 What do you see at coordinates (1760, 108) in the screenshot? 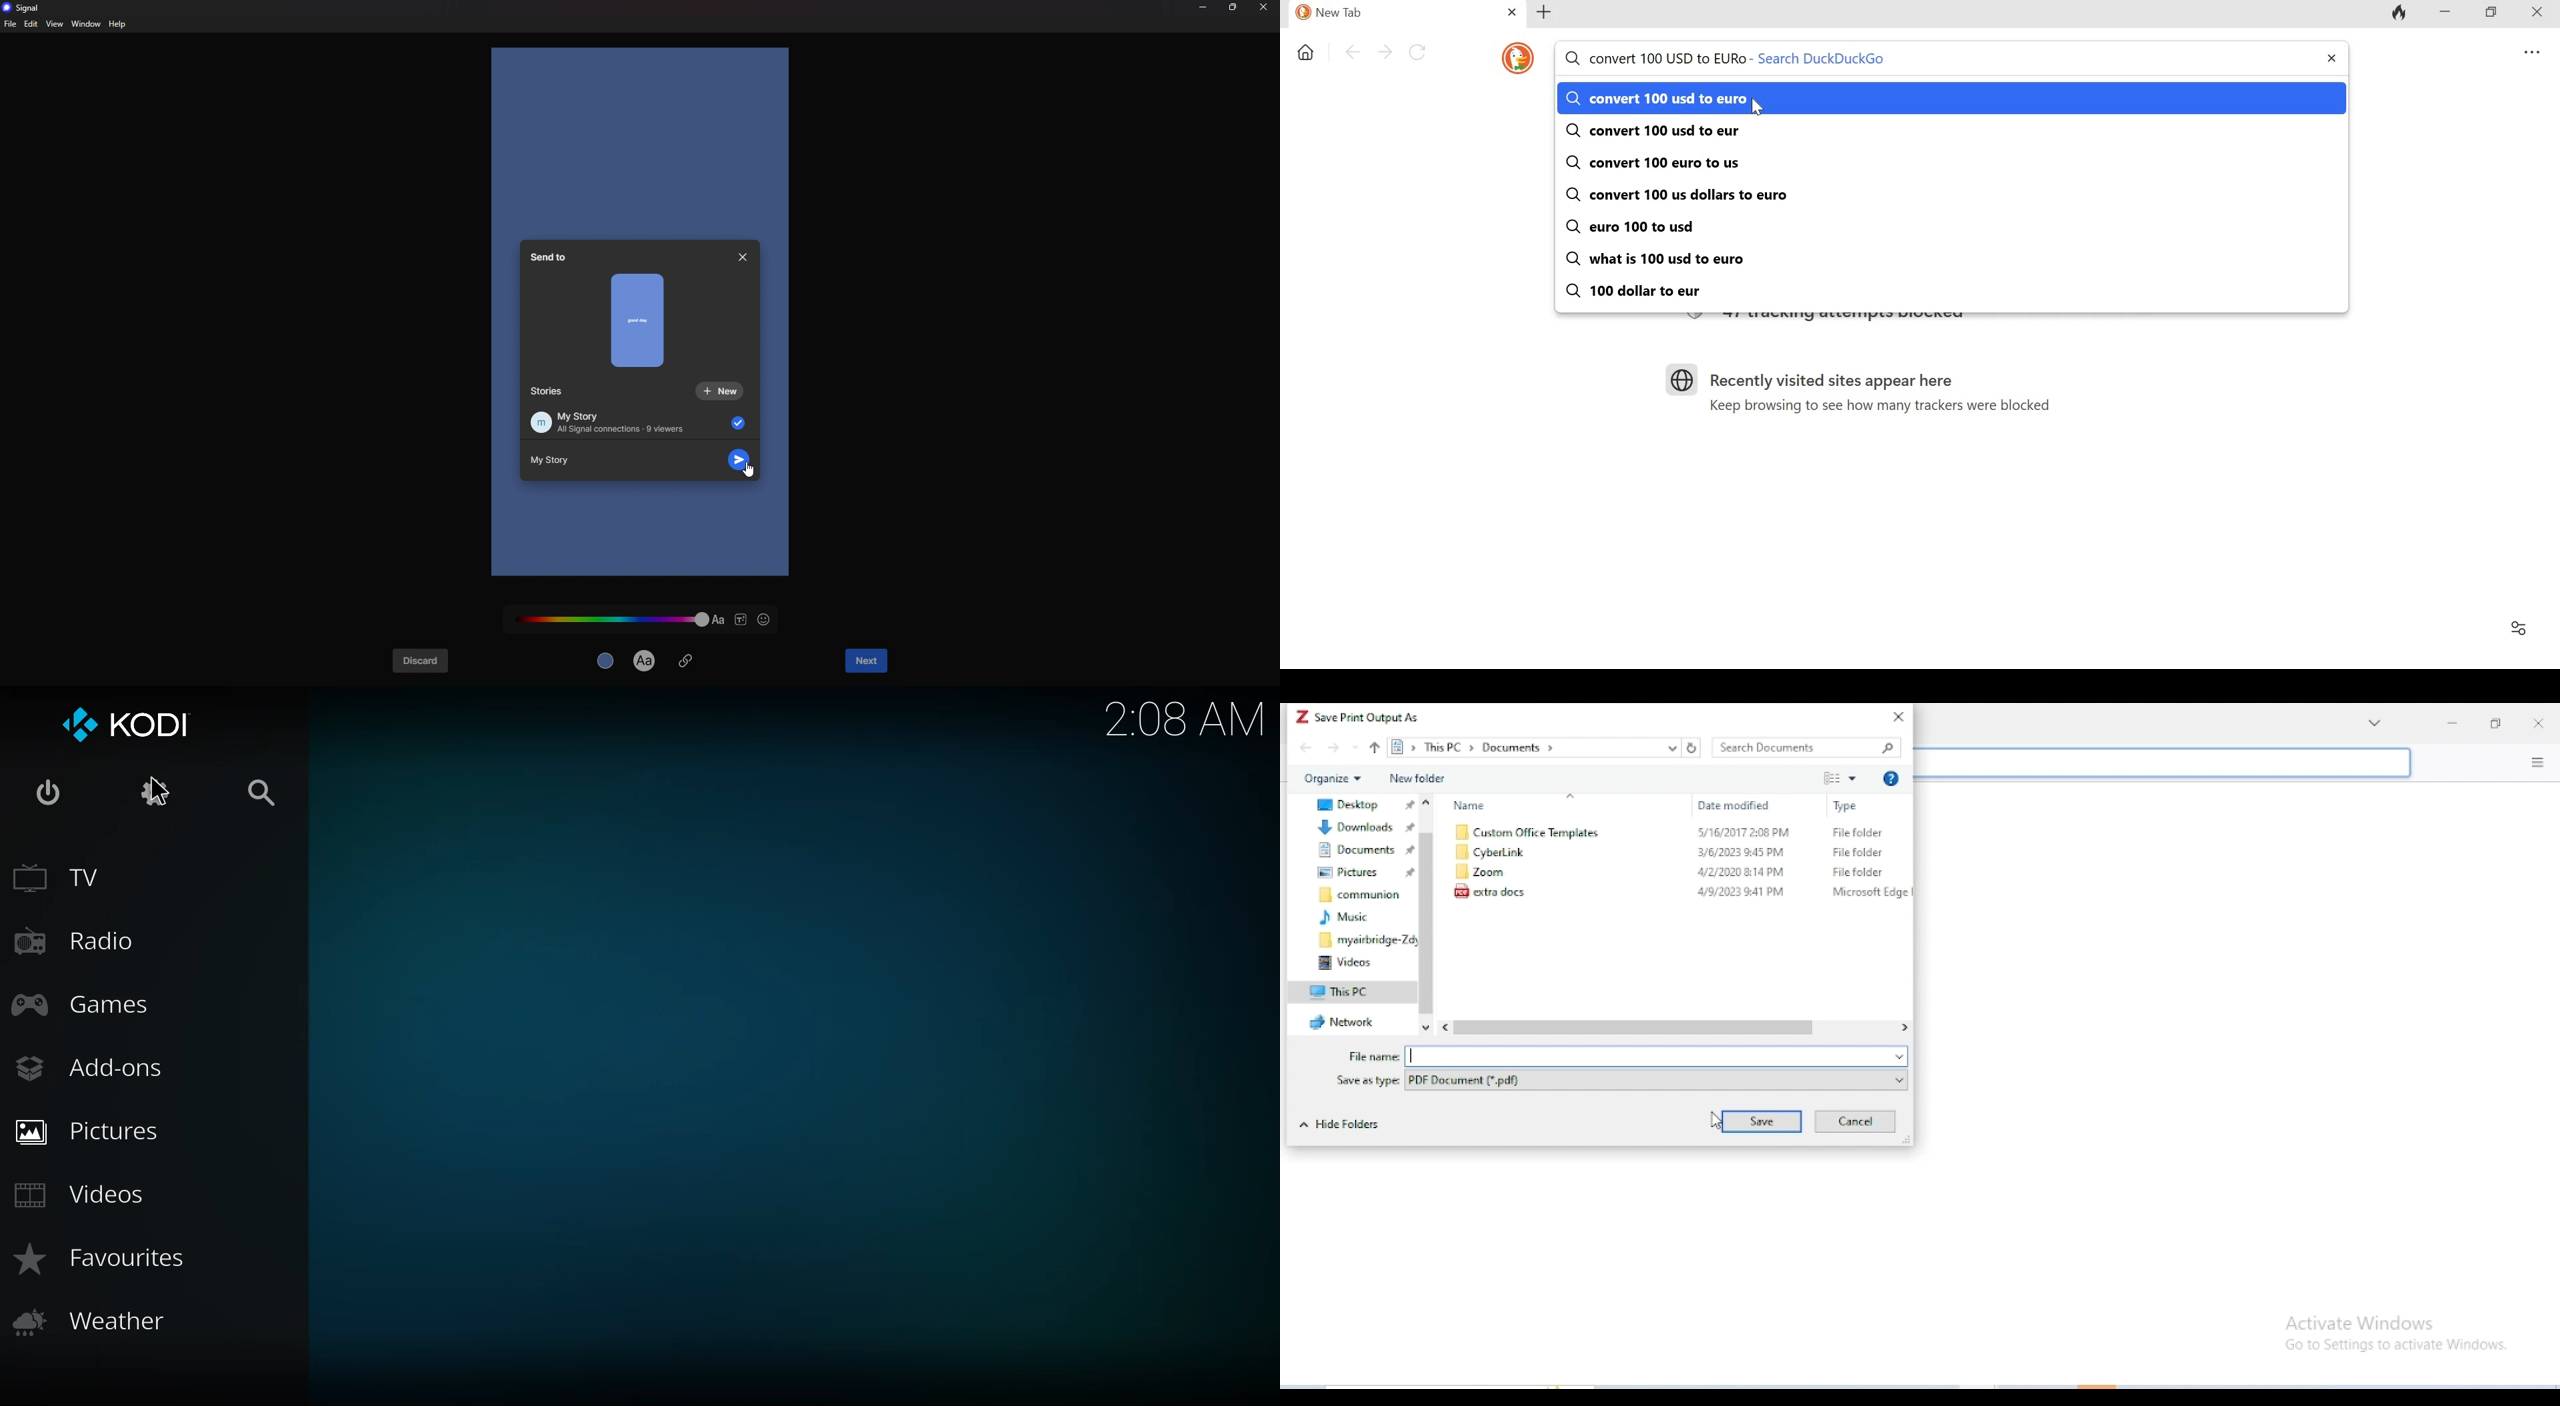
I see `Cursor` at bounding box center [1760, 108].